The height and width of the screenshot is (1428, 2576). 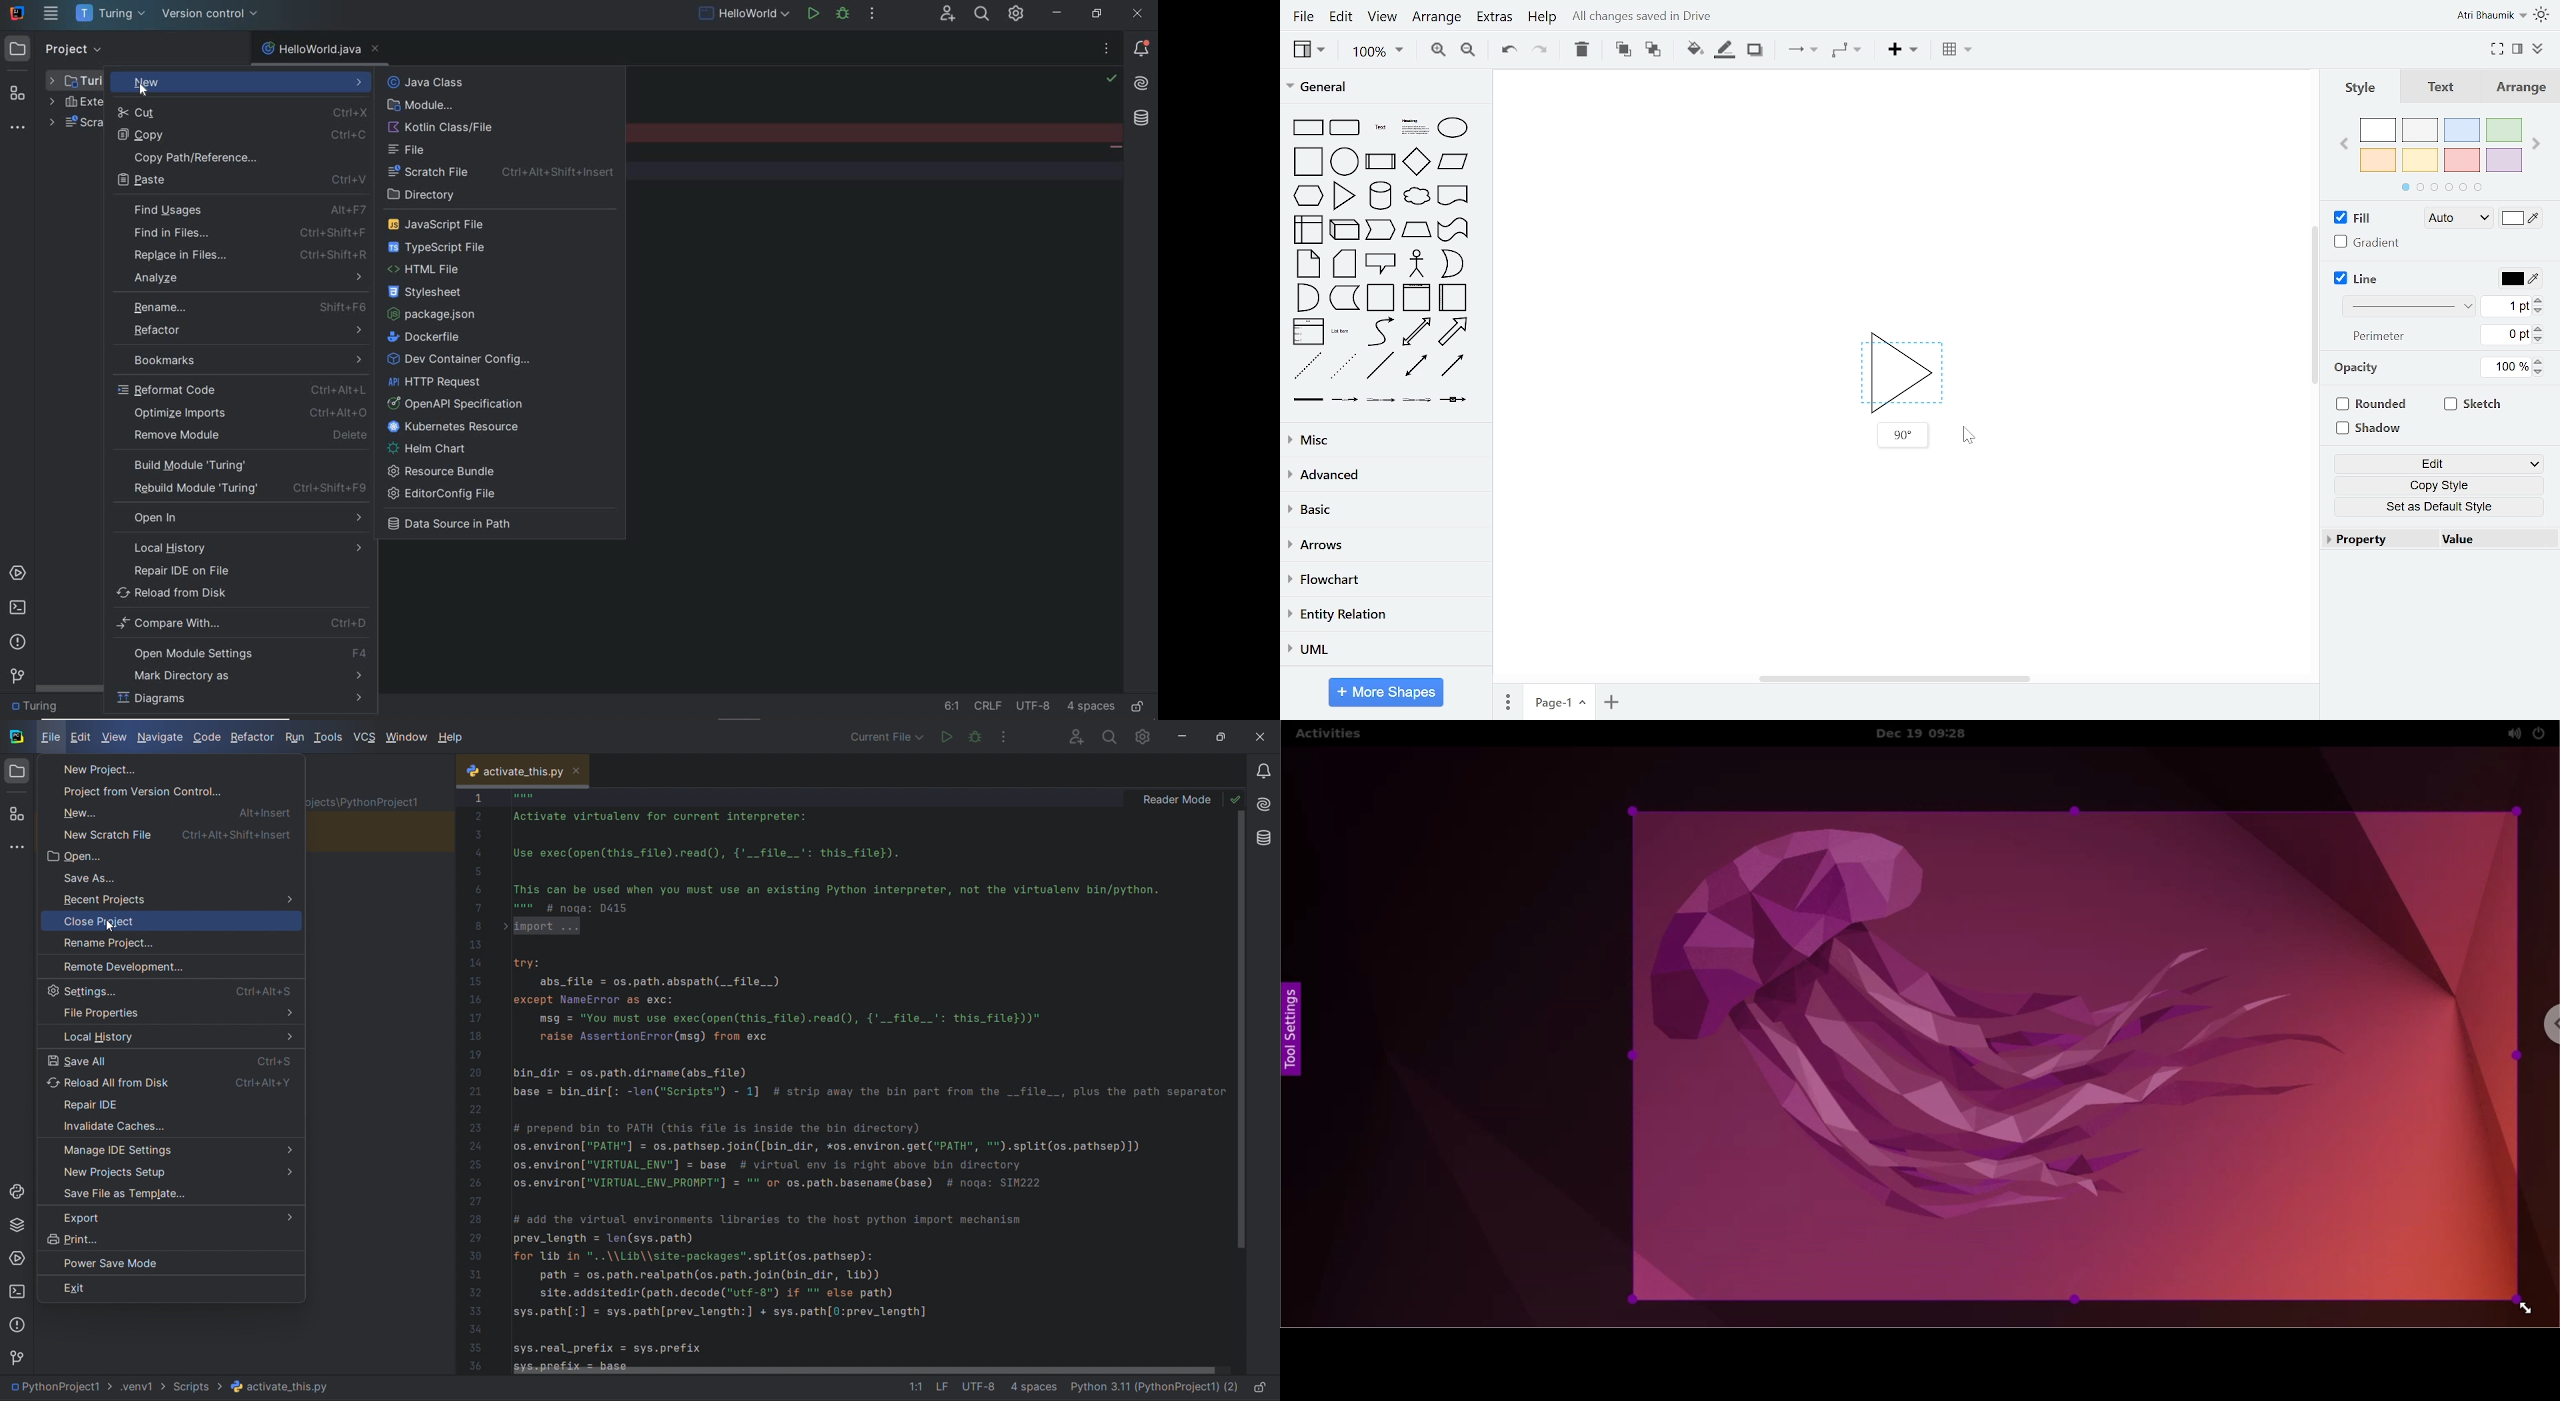 I want to click on TypeScript File, so click(x=443, y=247).